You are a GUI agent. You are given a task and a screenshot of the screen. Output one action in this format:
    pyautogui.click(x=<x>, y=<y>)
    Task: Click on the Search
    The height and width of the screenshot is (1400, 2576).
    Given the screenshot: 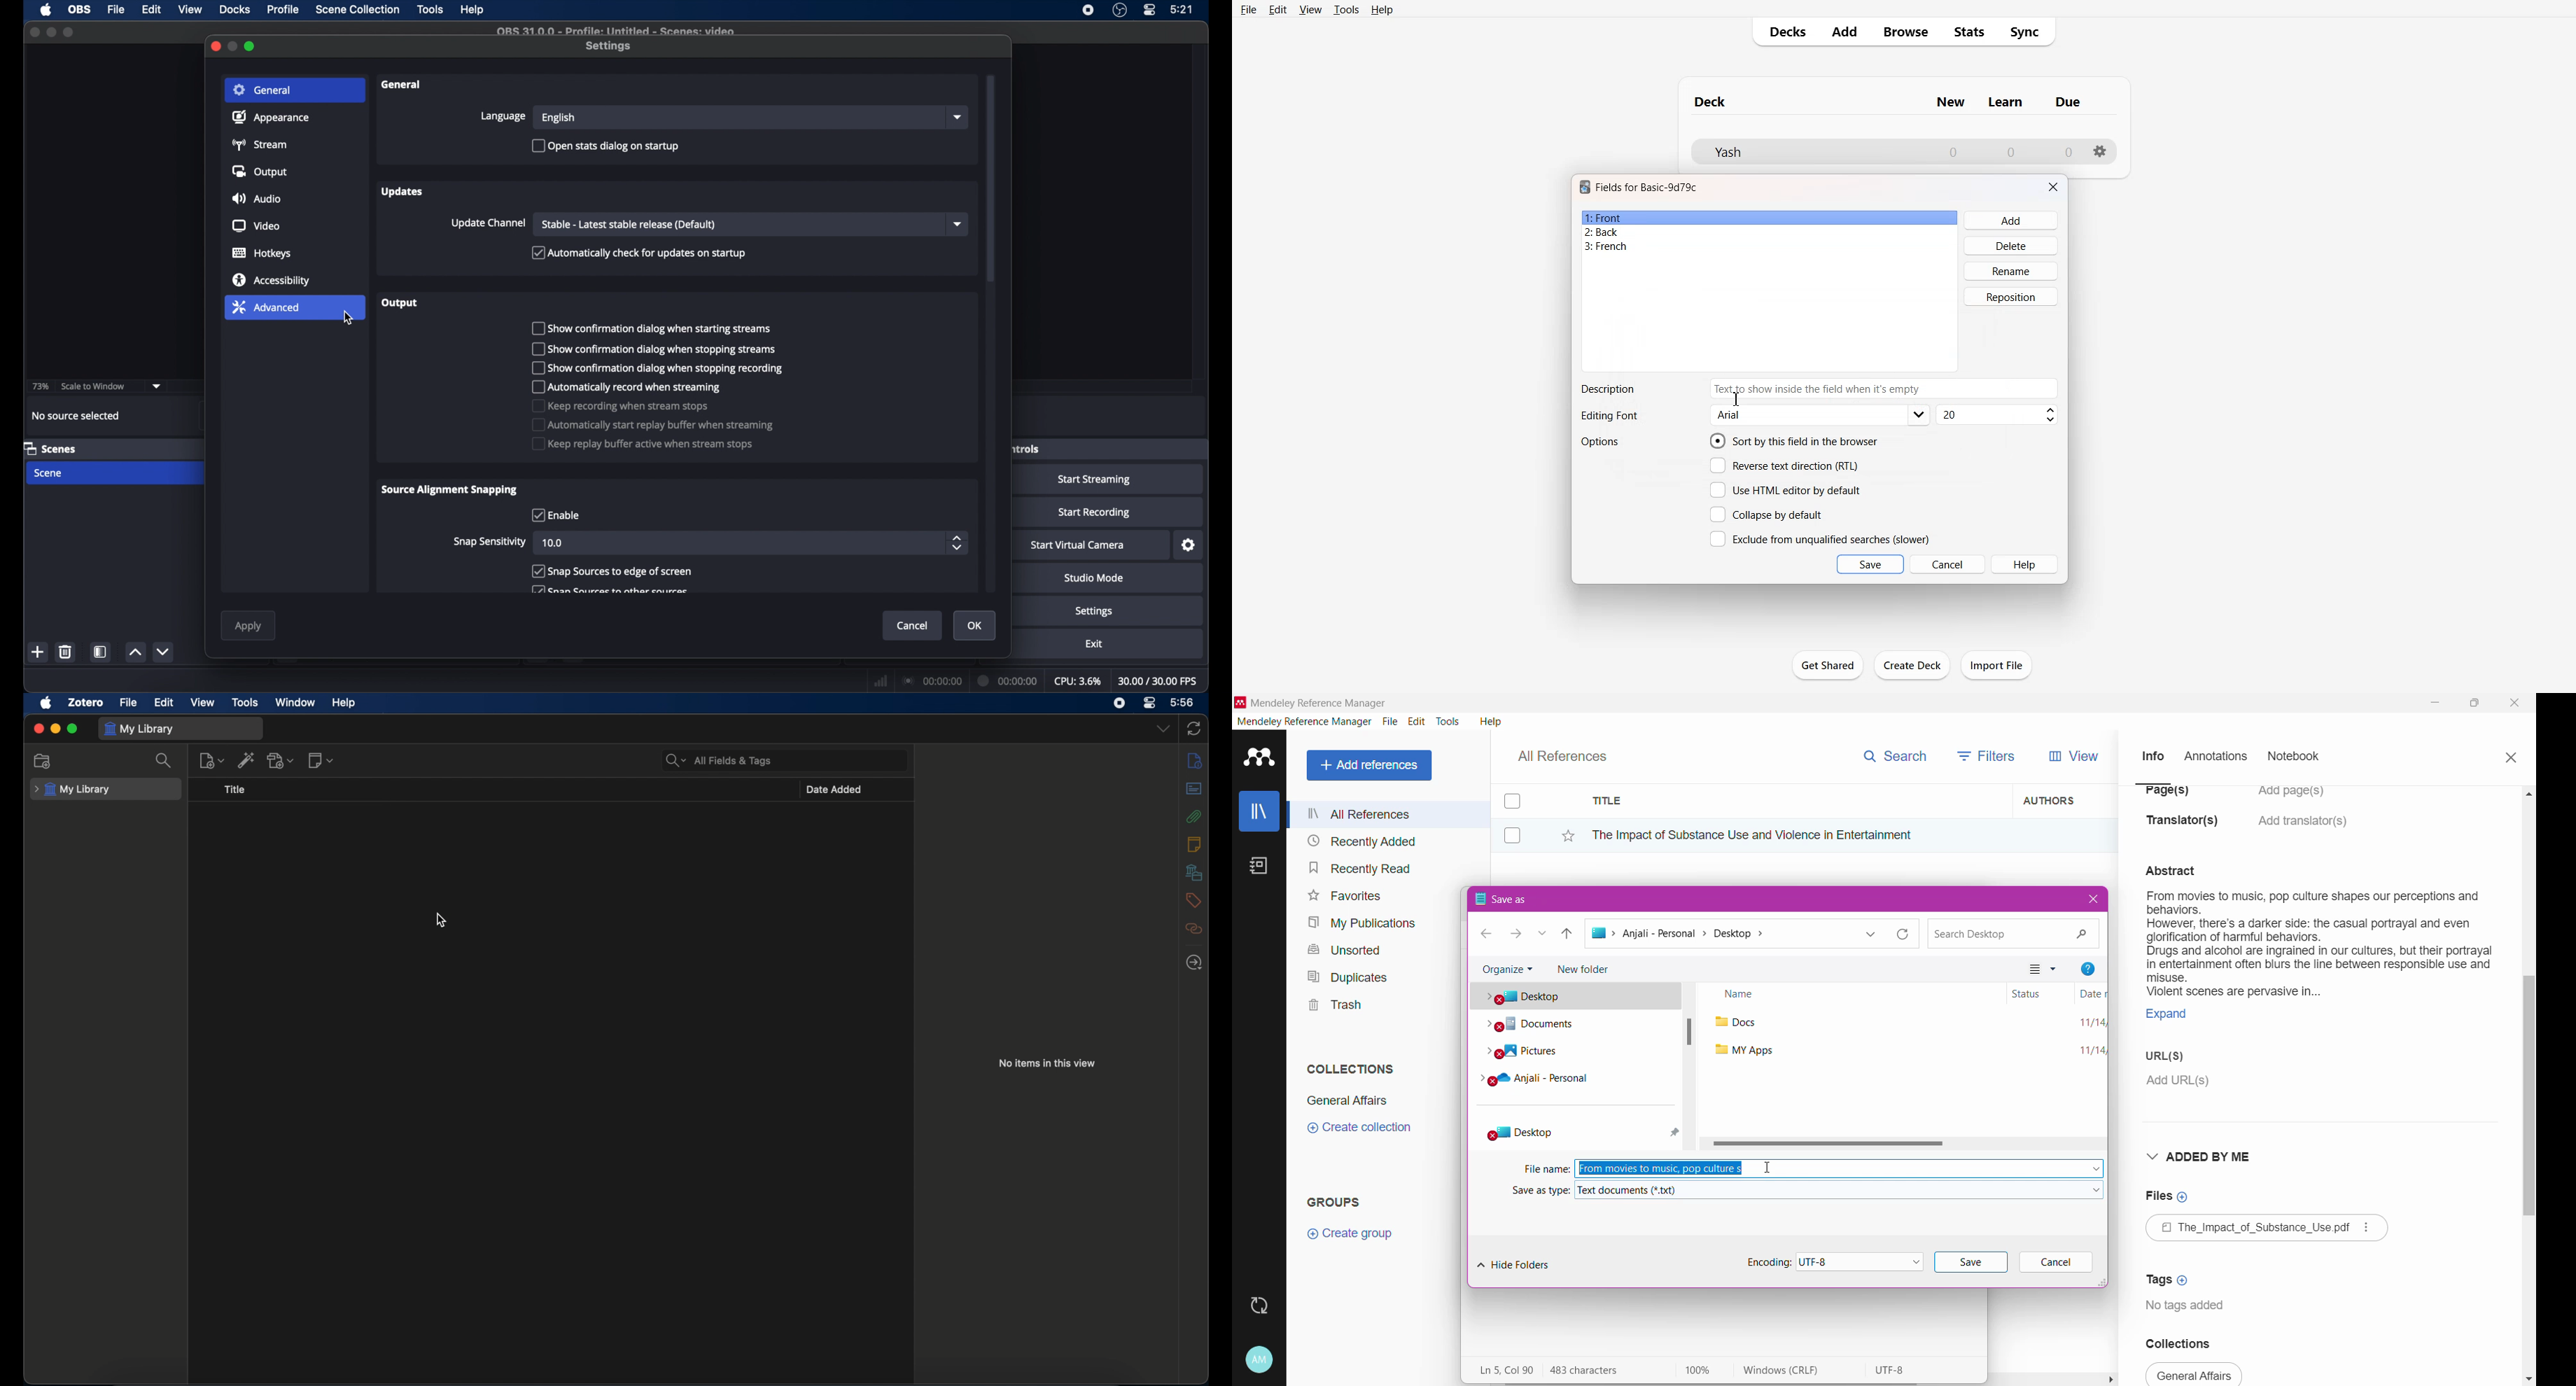 What is the action you would take?
    pyautogui.click(x=1894, y=753)
    